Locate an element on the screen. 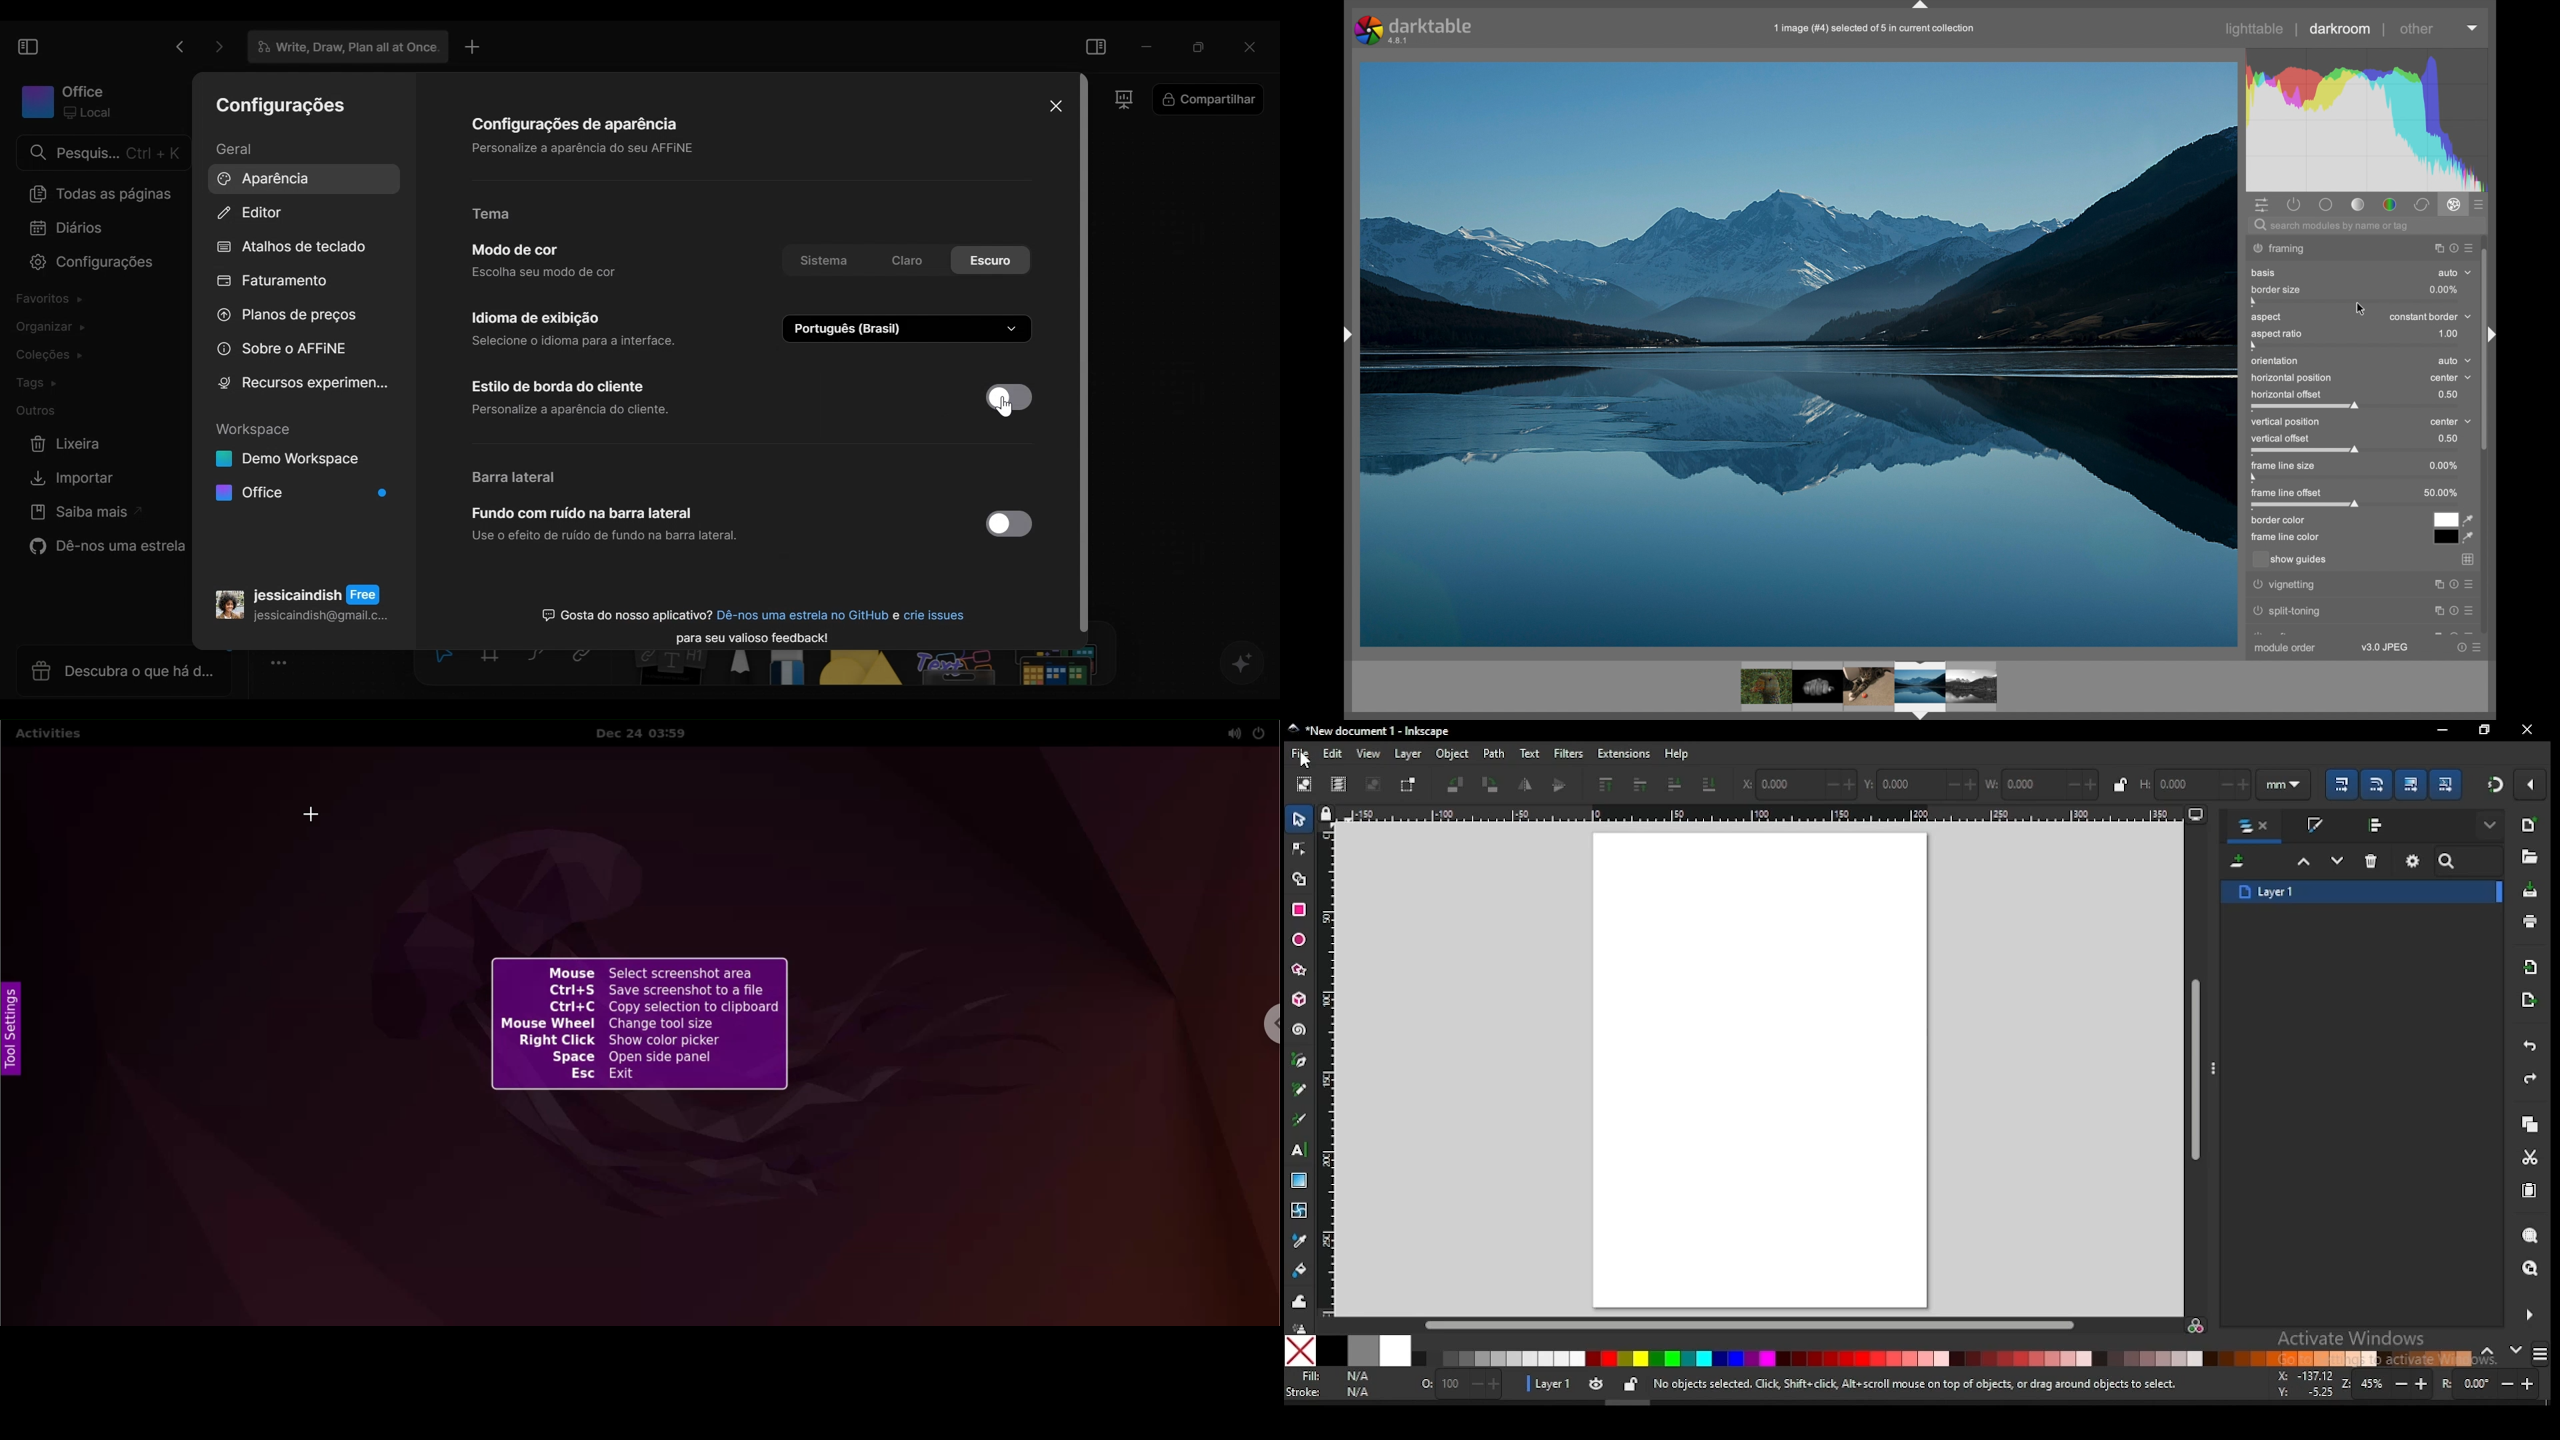  lighttable is located at coordinates (2255, 30).